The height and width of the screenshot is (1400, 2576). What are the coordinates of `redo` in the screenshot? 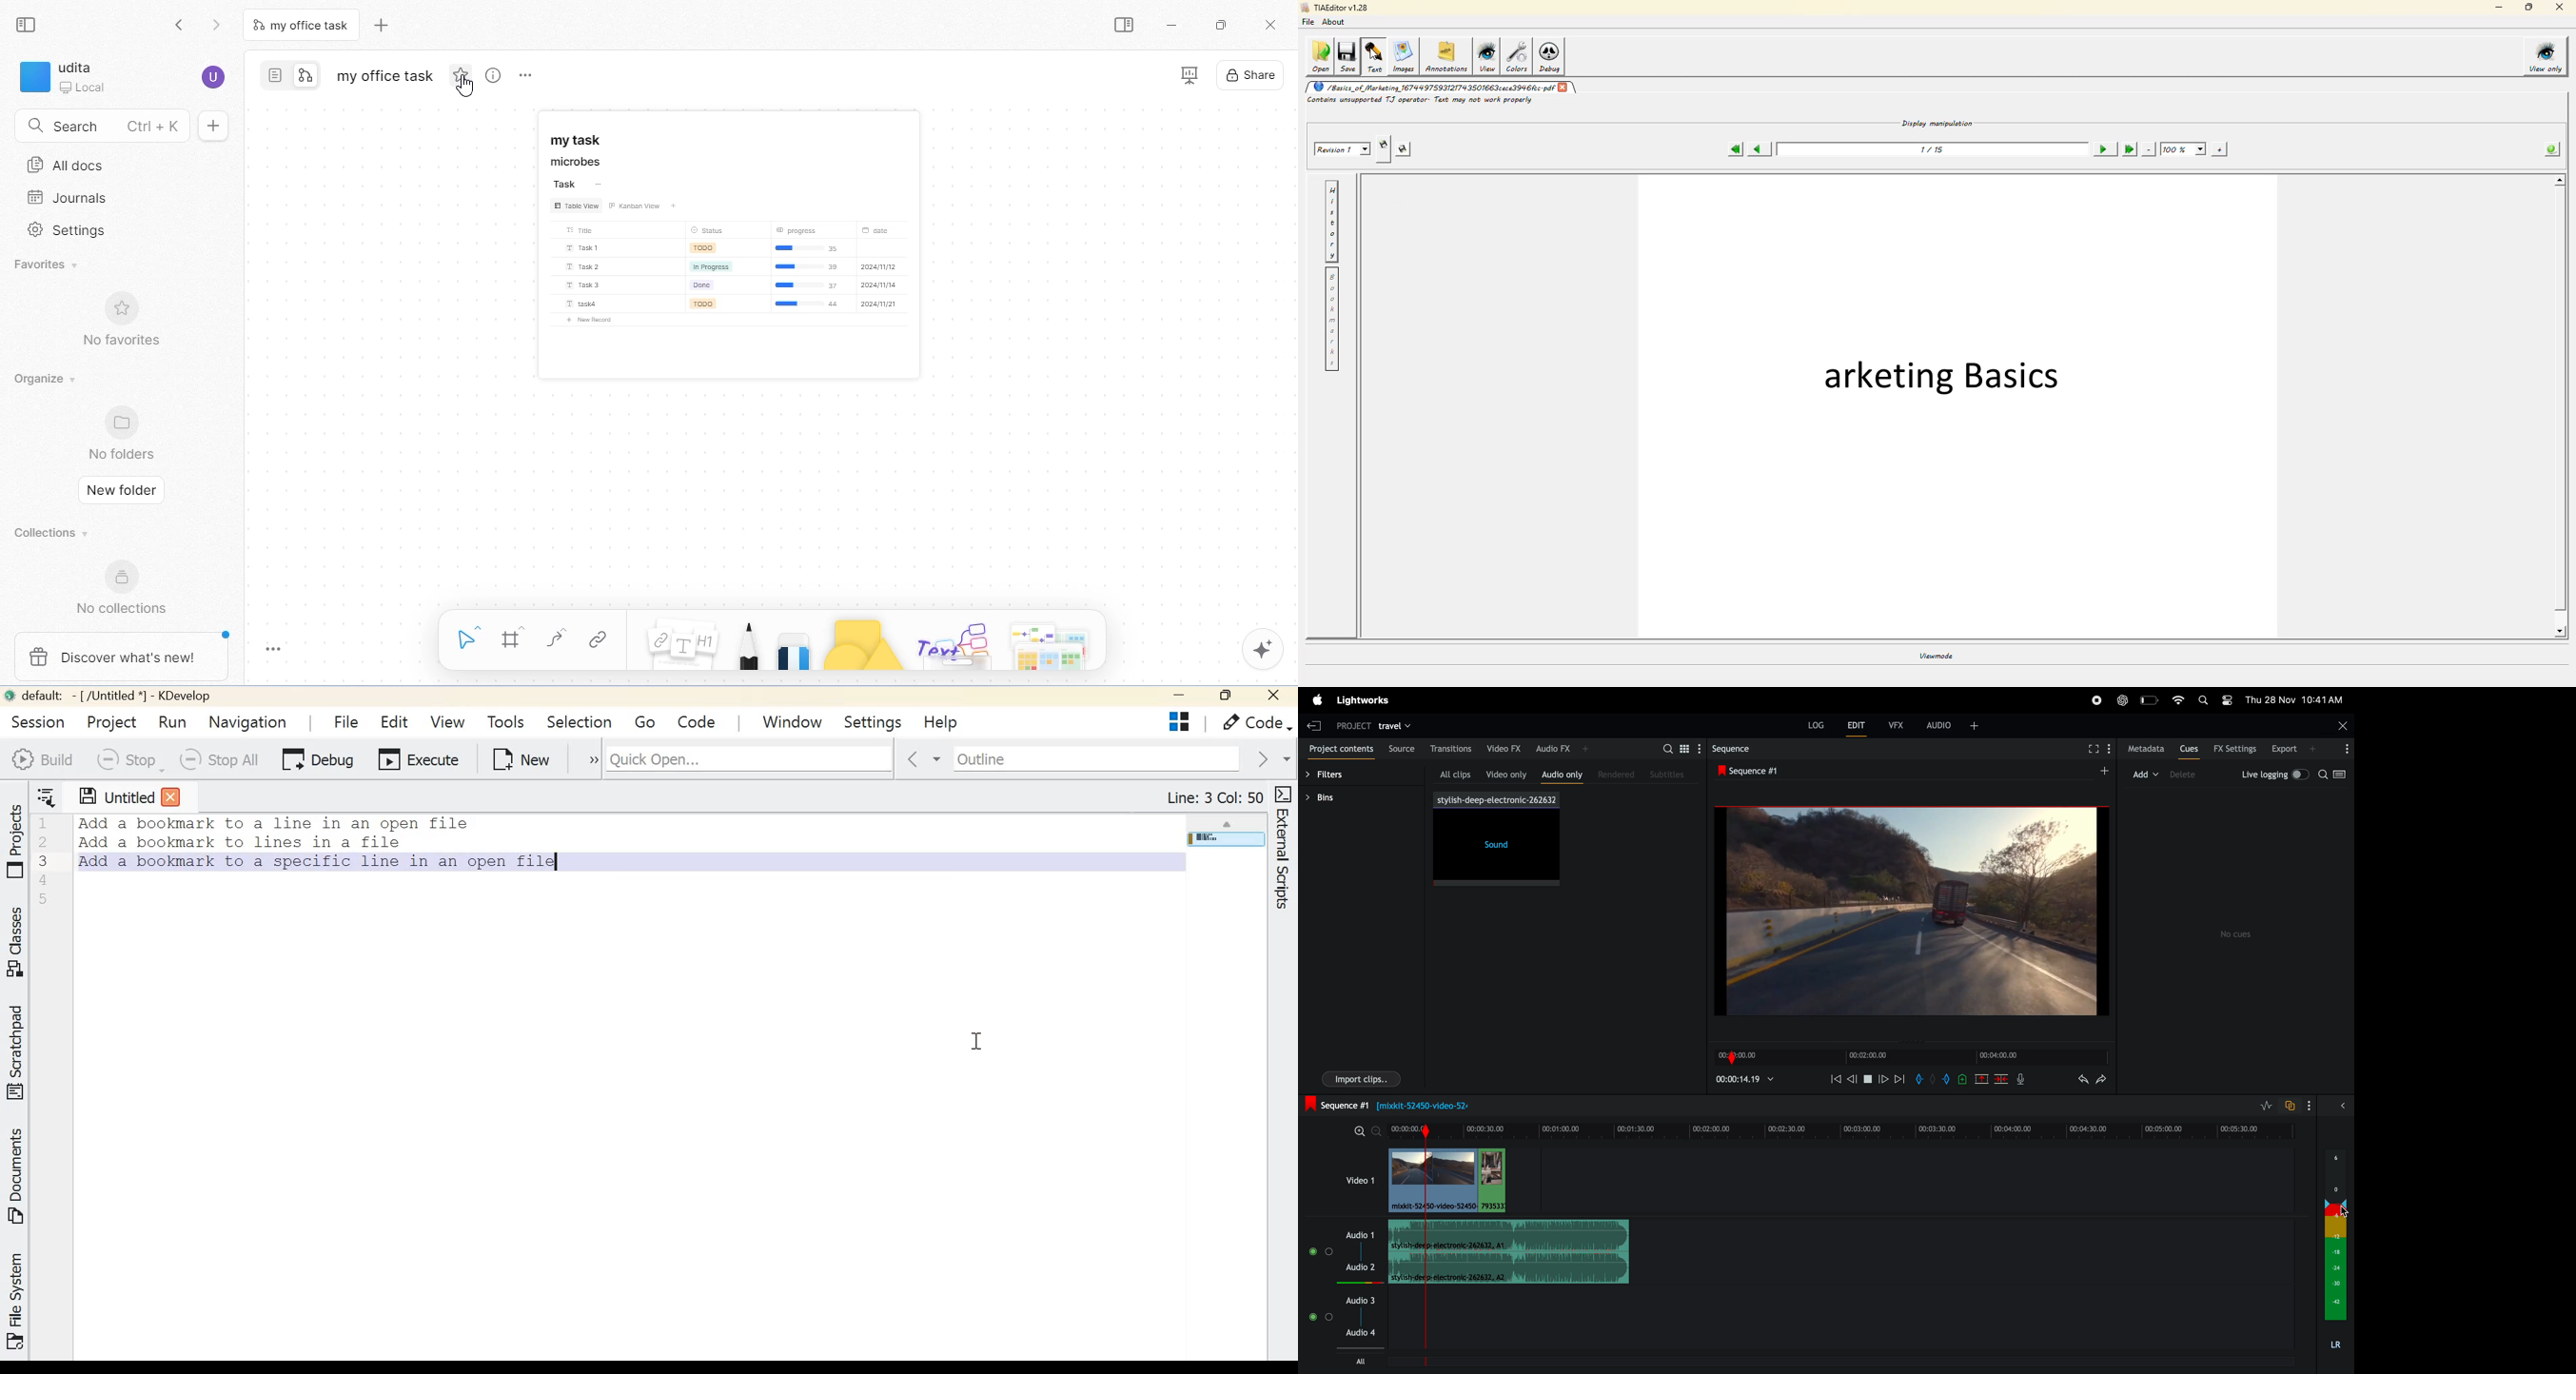 It's located at (2102, 1079).